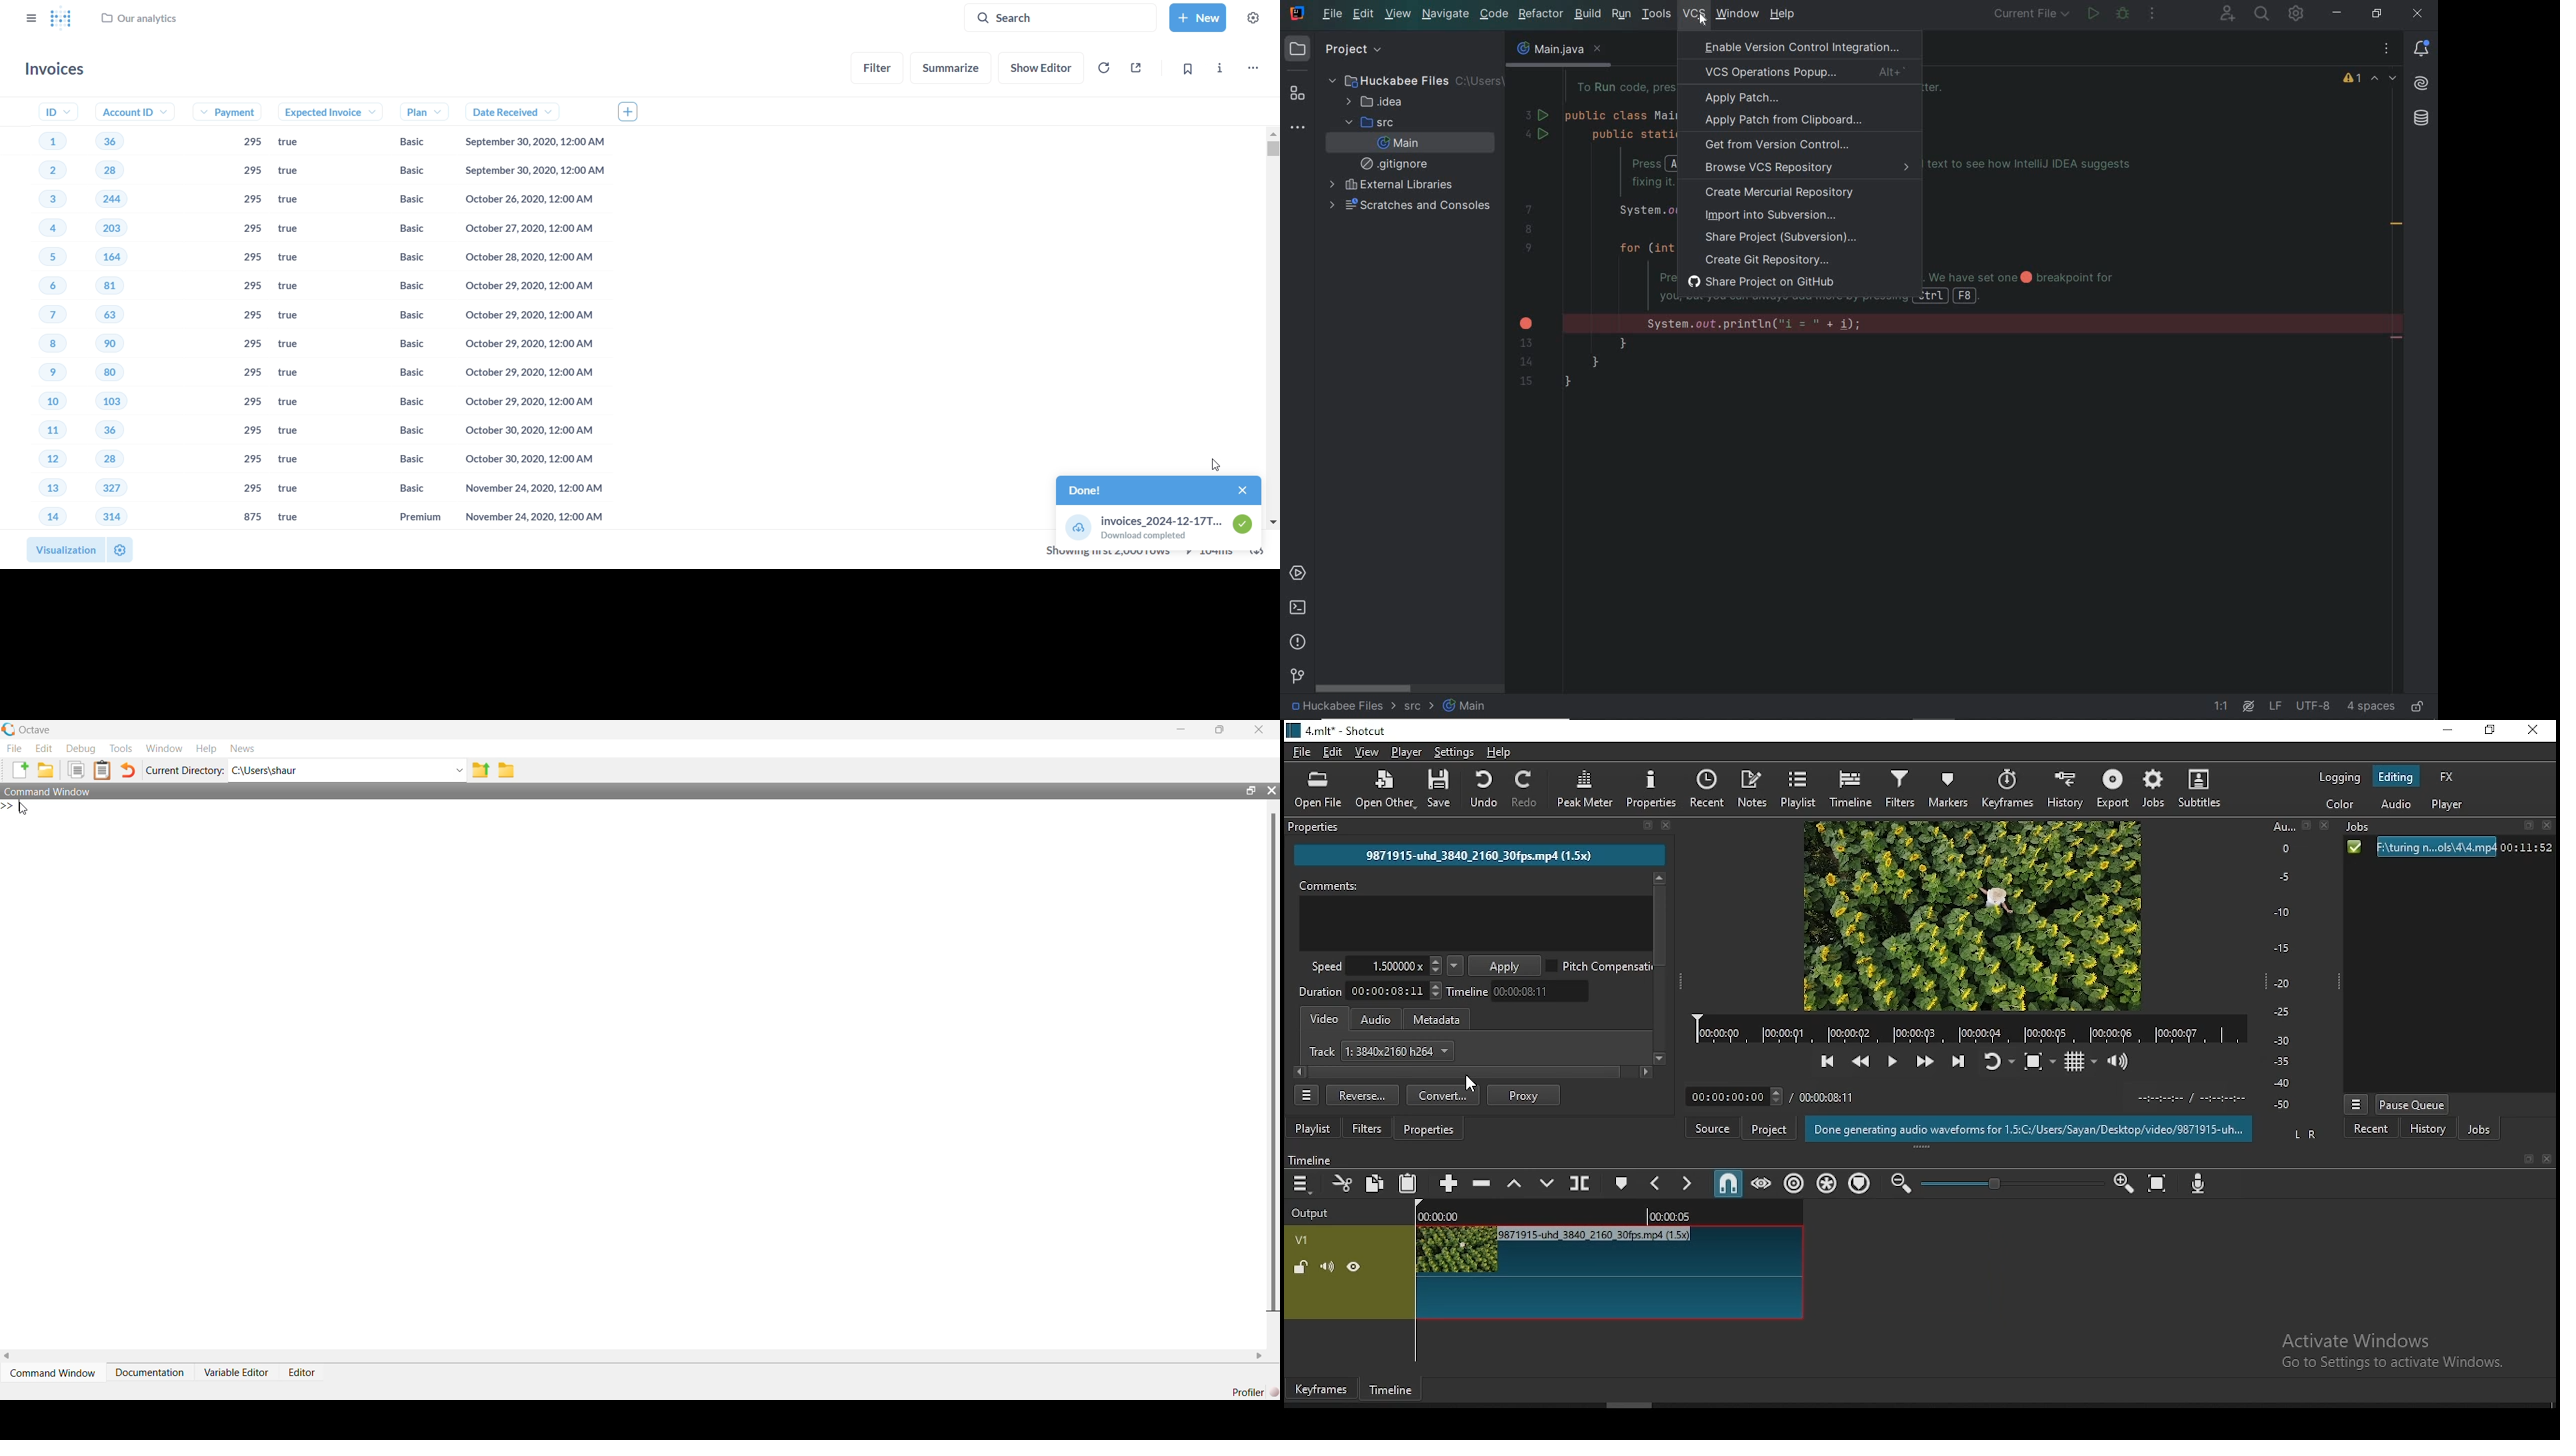 Image resolution: width=2576 pixels, height=1456 pixels. Describe the element at coordinates (1467, 1083) in the screenshot. I see `mouse pointer` at that location.